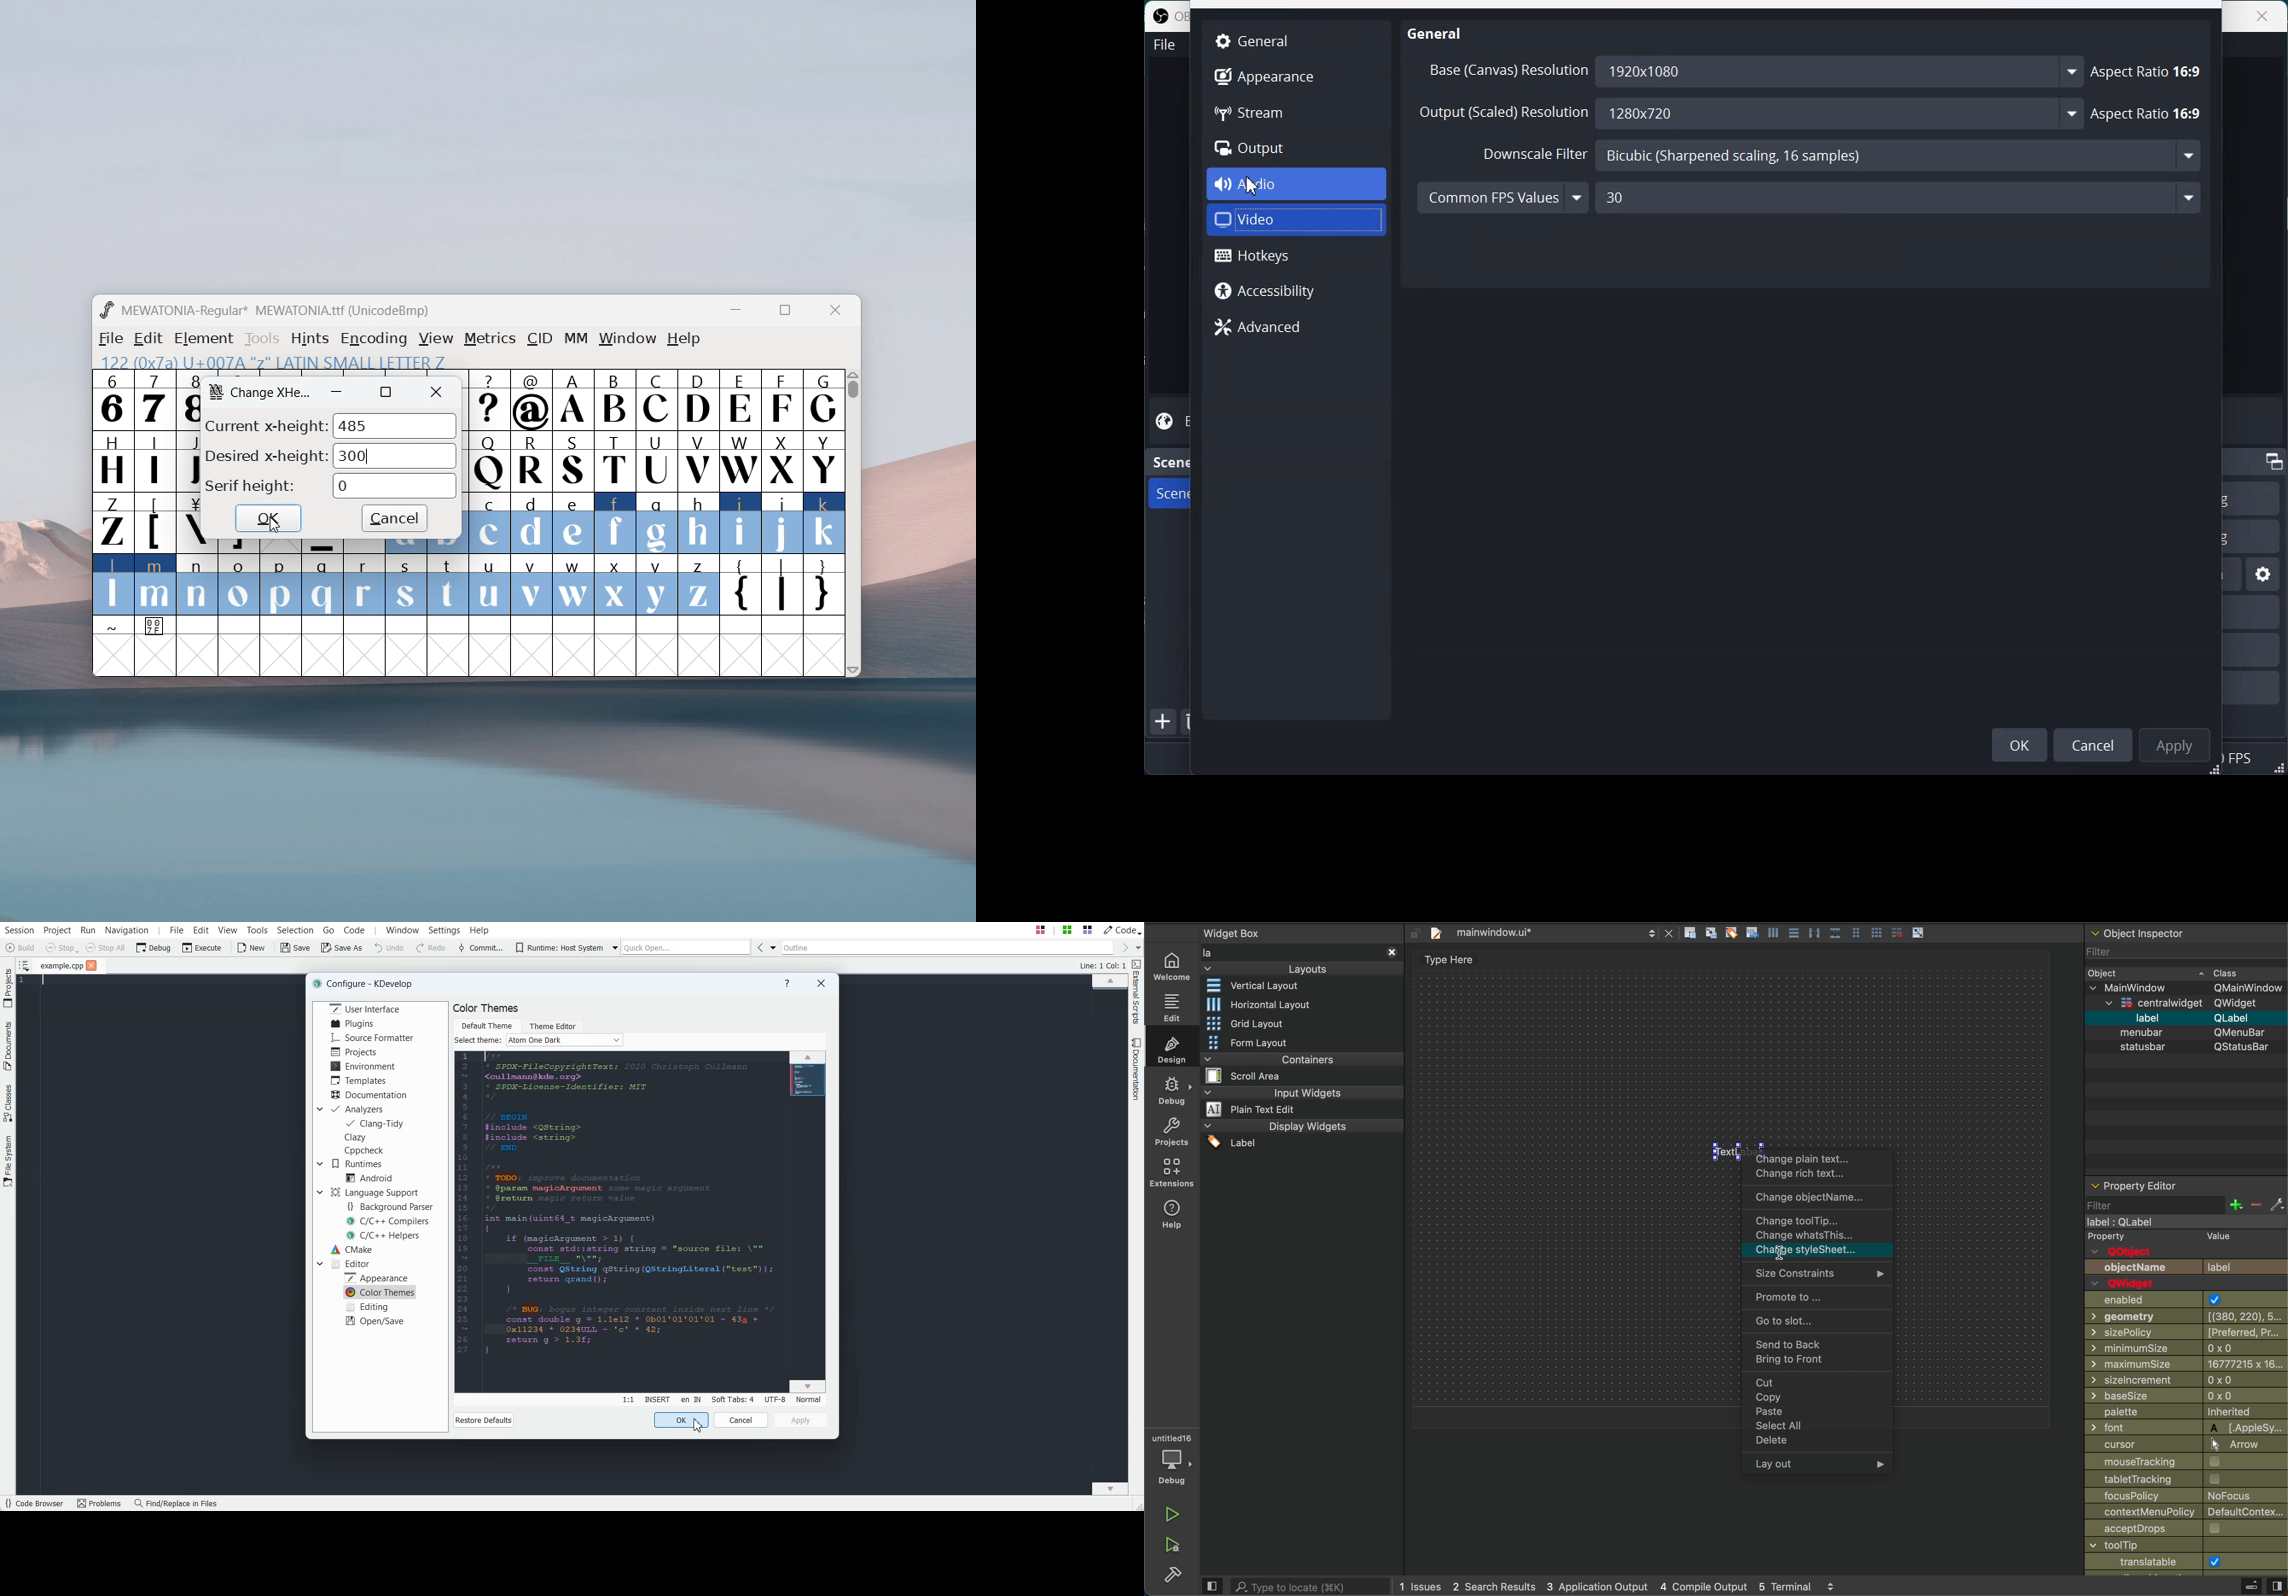  I want to click on c, so click(490, 523).